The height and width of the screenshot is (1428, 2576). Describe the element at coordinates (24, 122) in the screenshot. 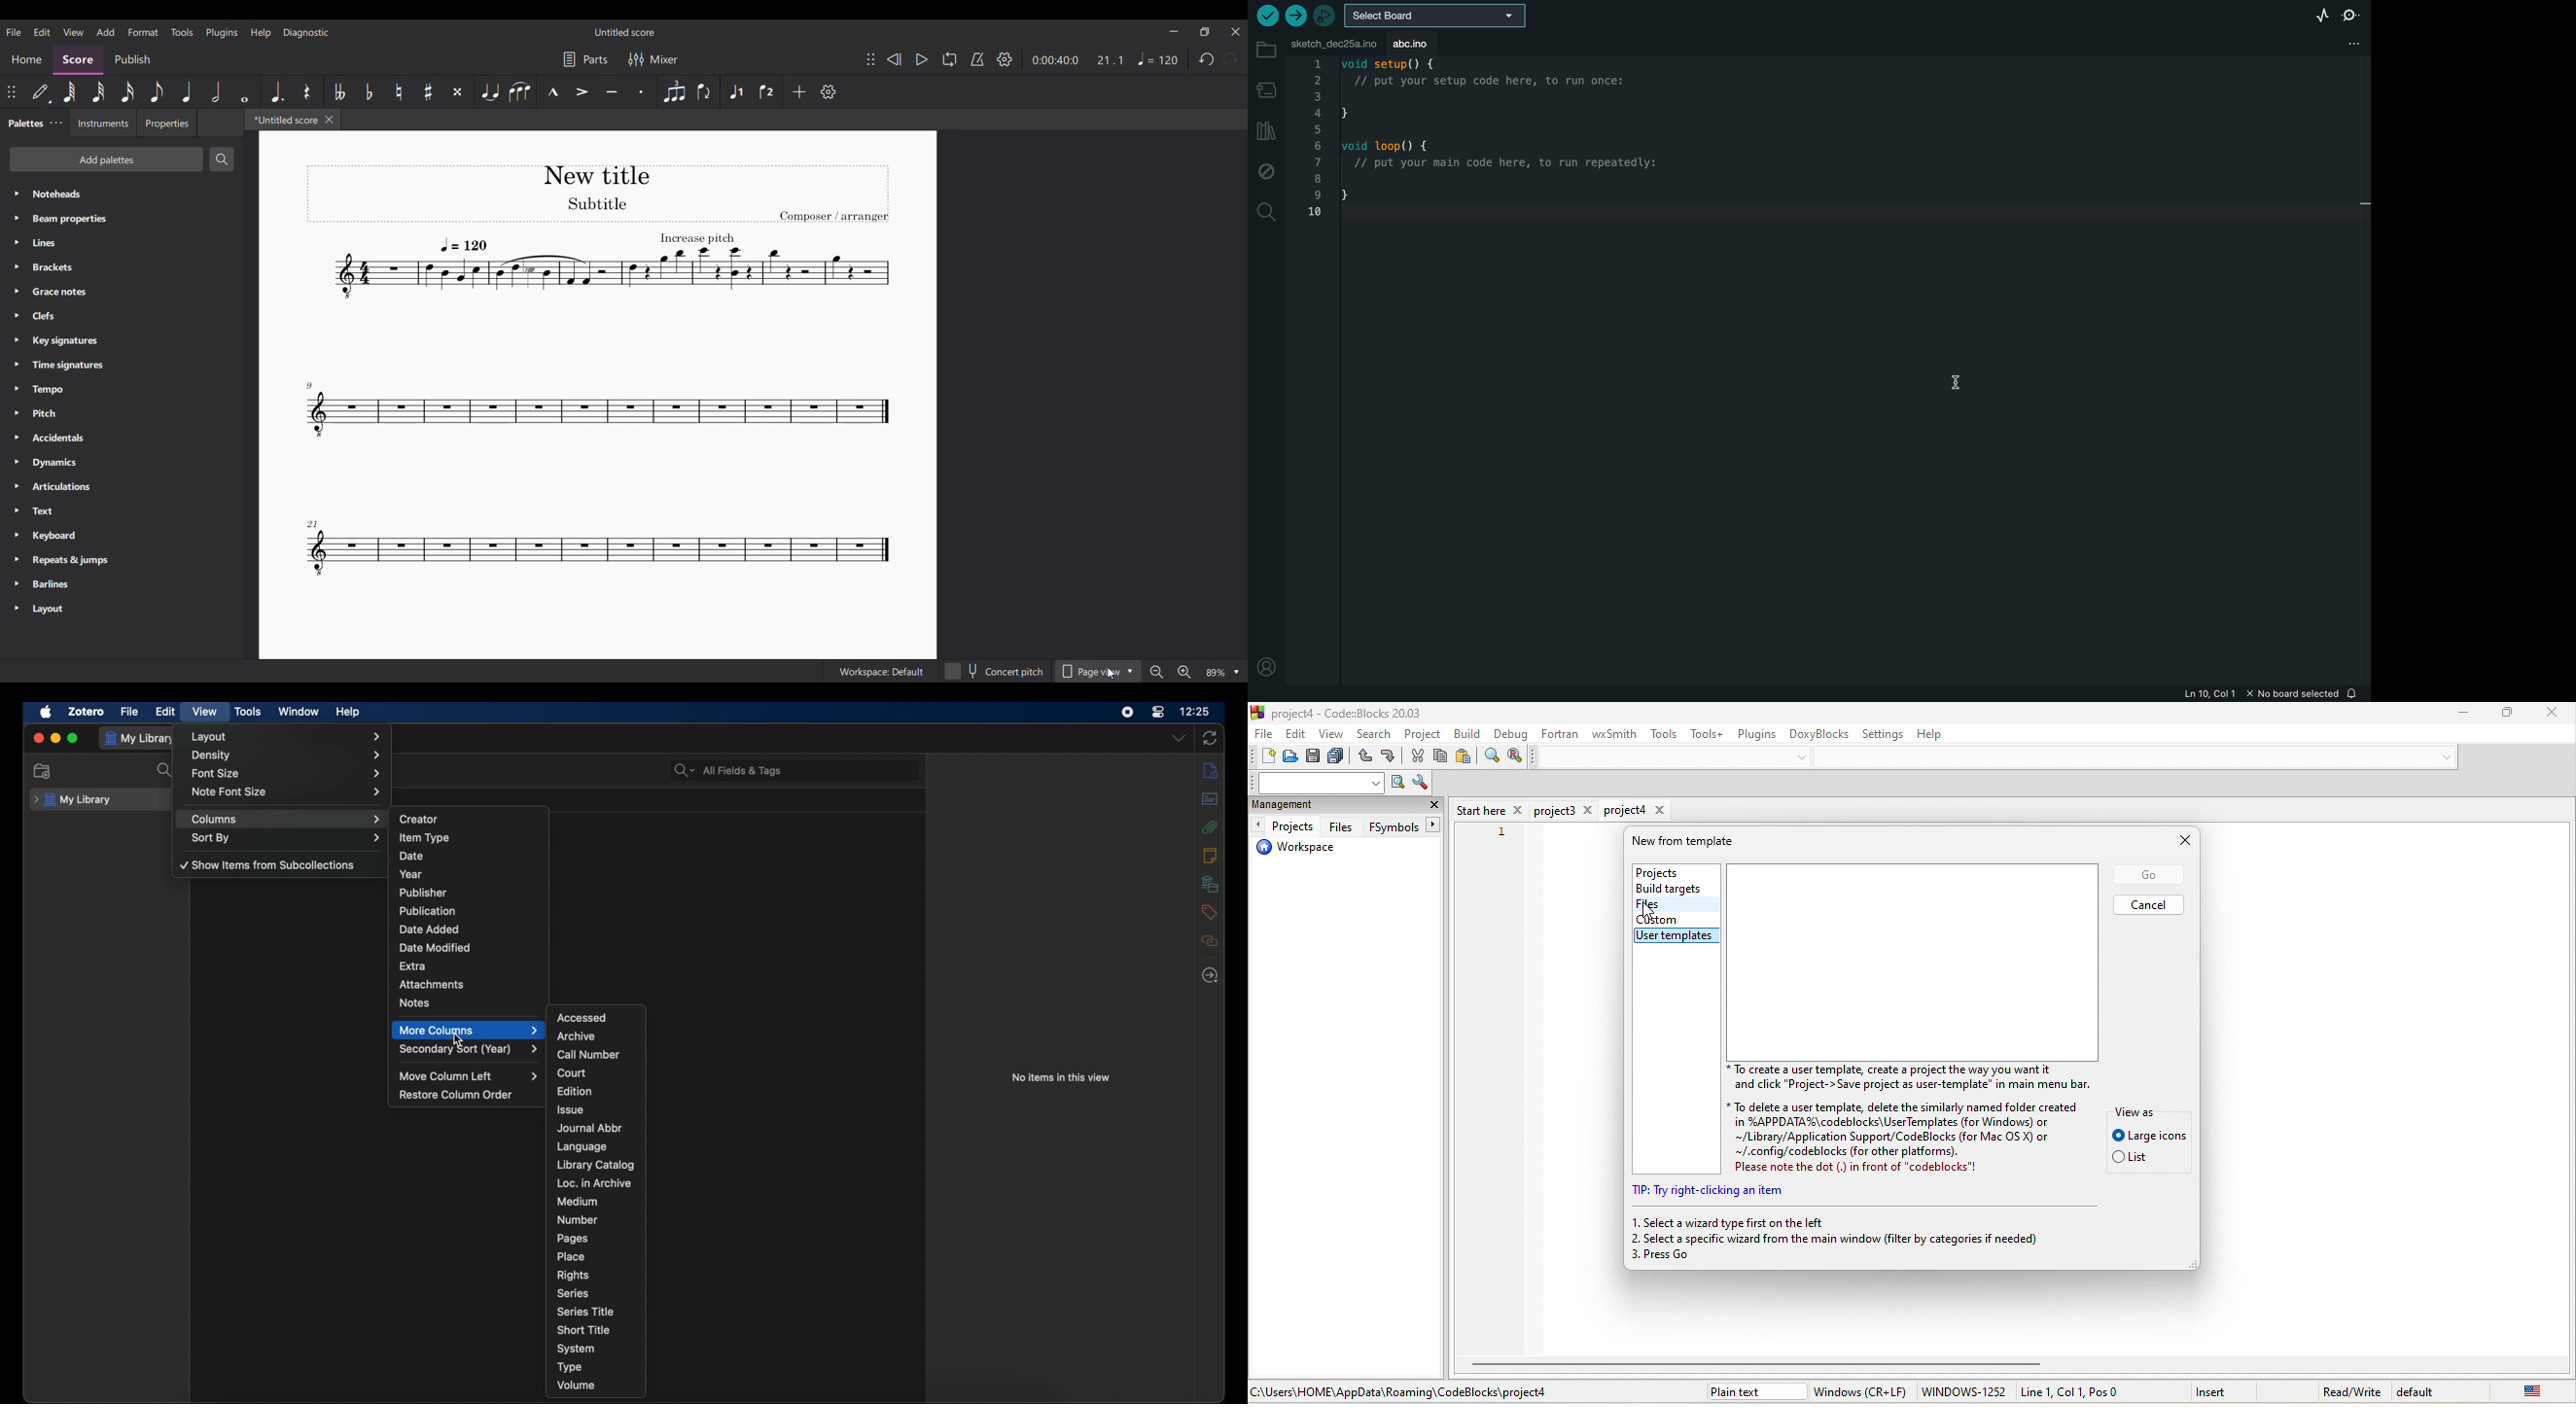

I see `Palettes` at that location.